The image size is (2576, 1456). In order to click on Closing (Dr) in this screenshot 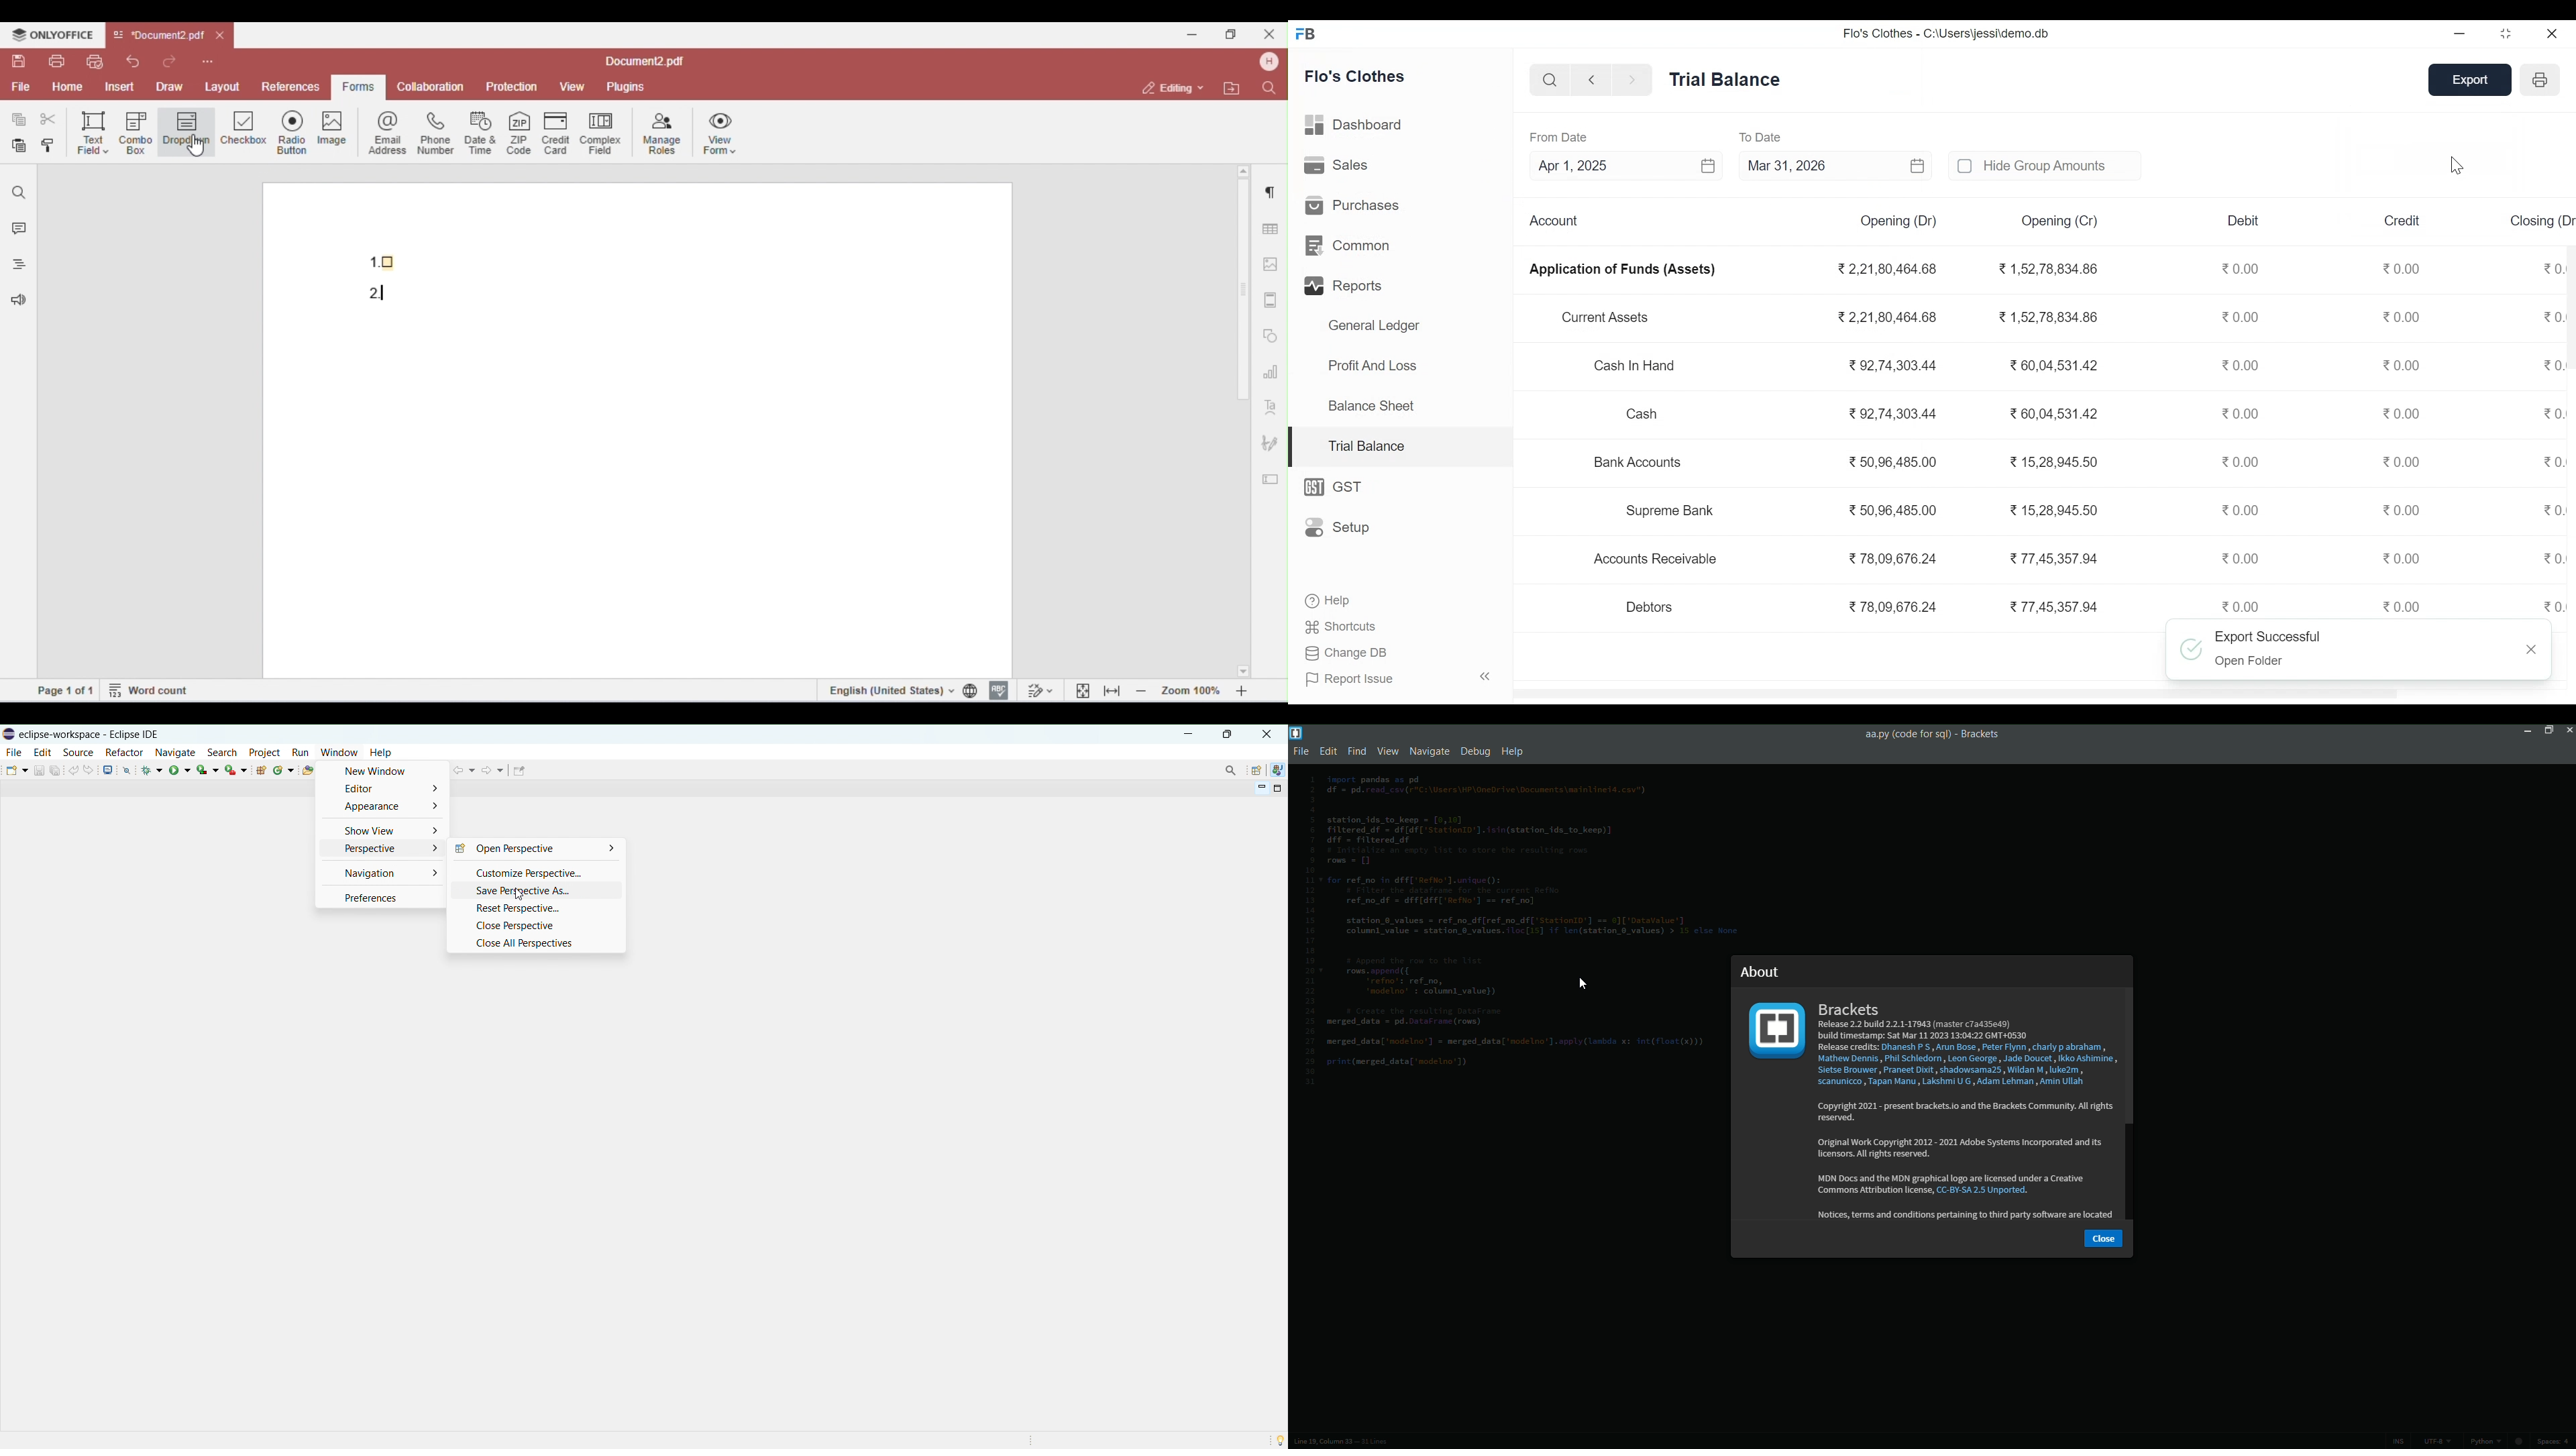, I will do `click(2541, 219)`.